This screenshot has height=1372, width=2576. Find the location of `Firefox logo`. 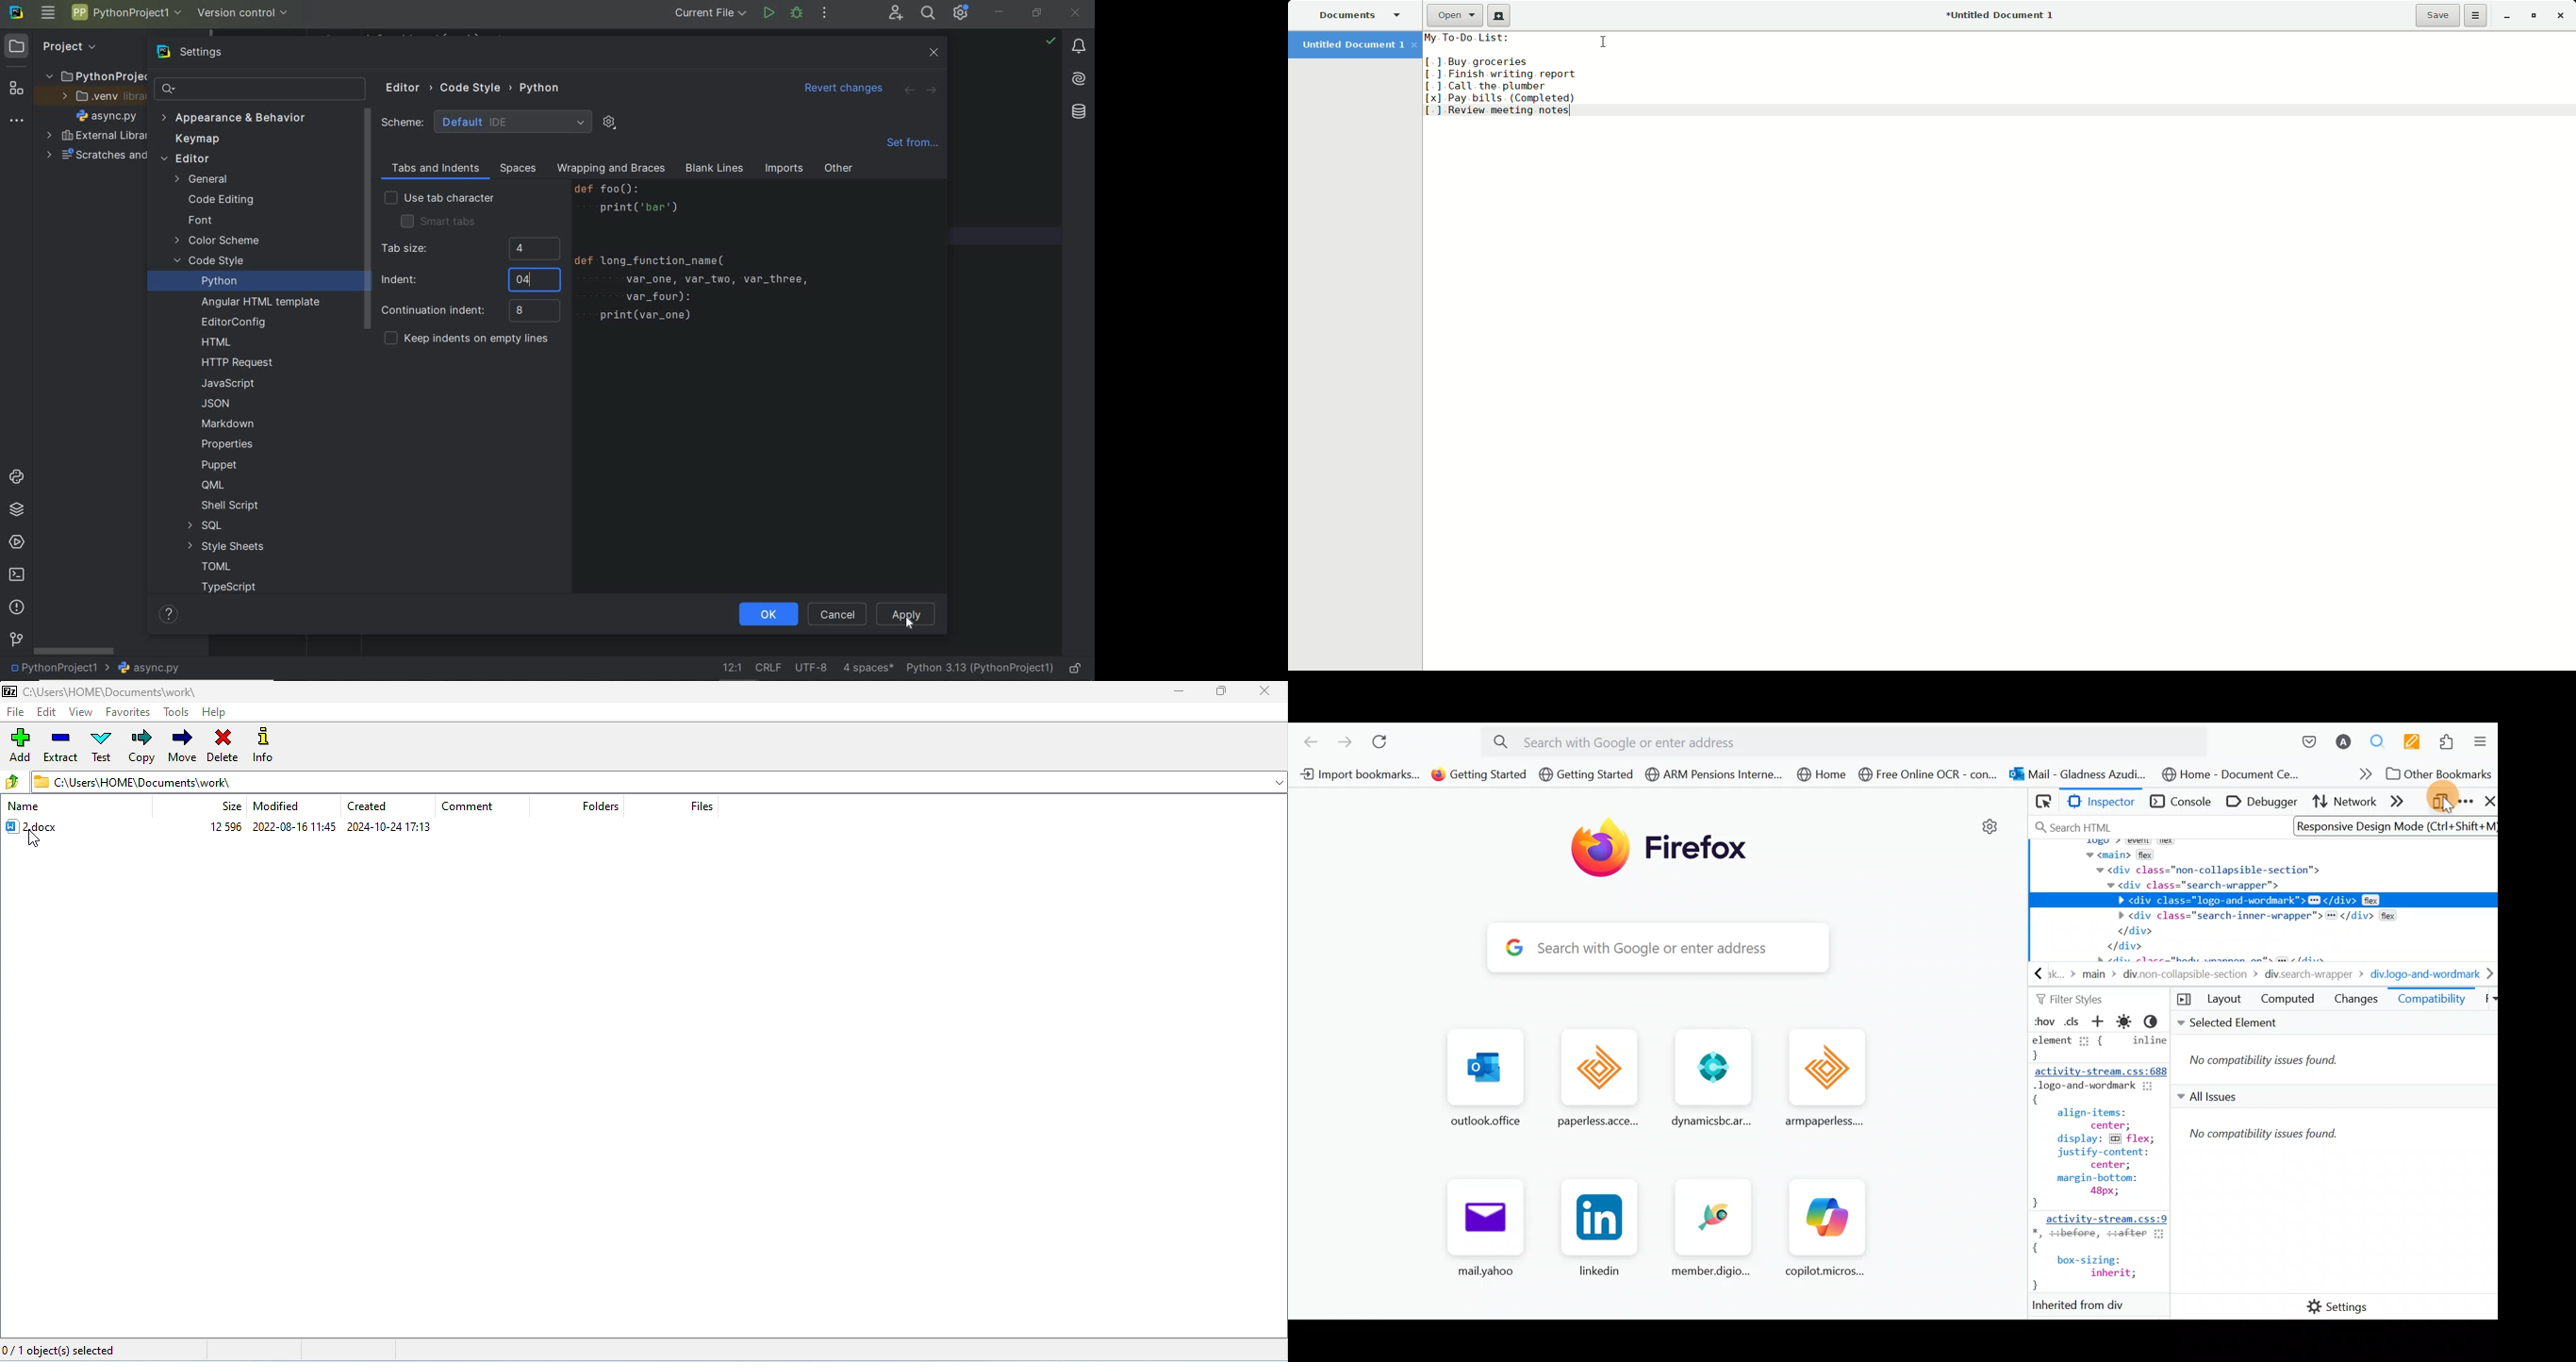

Firefox logo is located at coordinates (1661, 849).